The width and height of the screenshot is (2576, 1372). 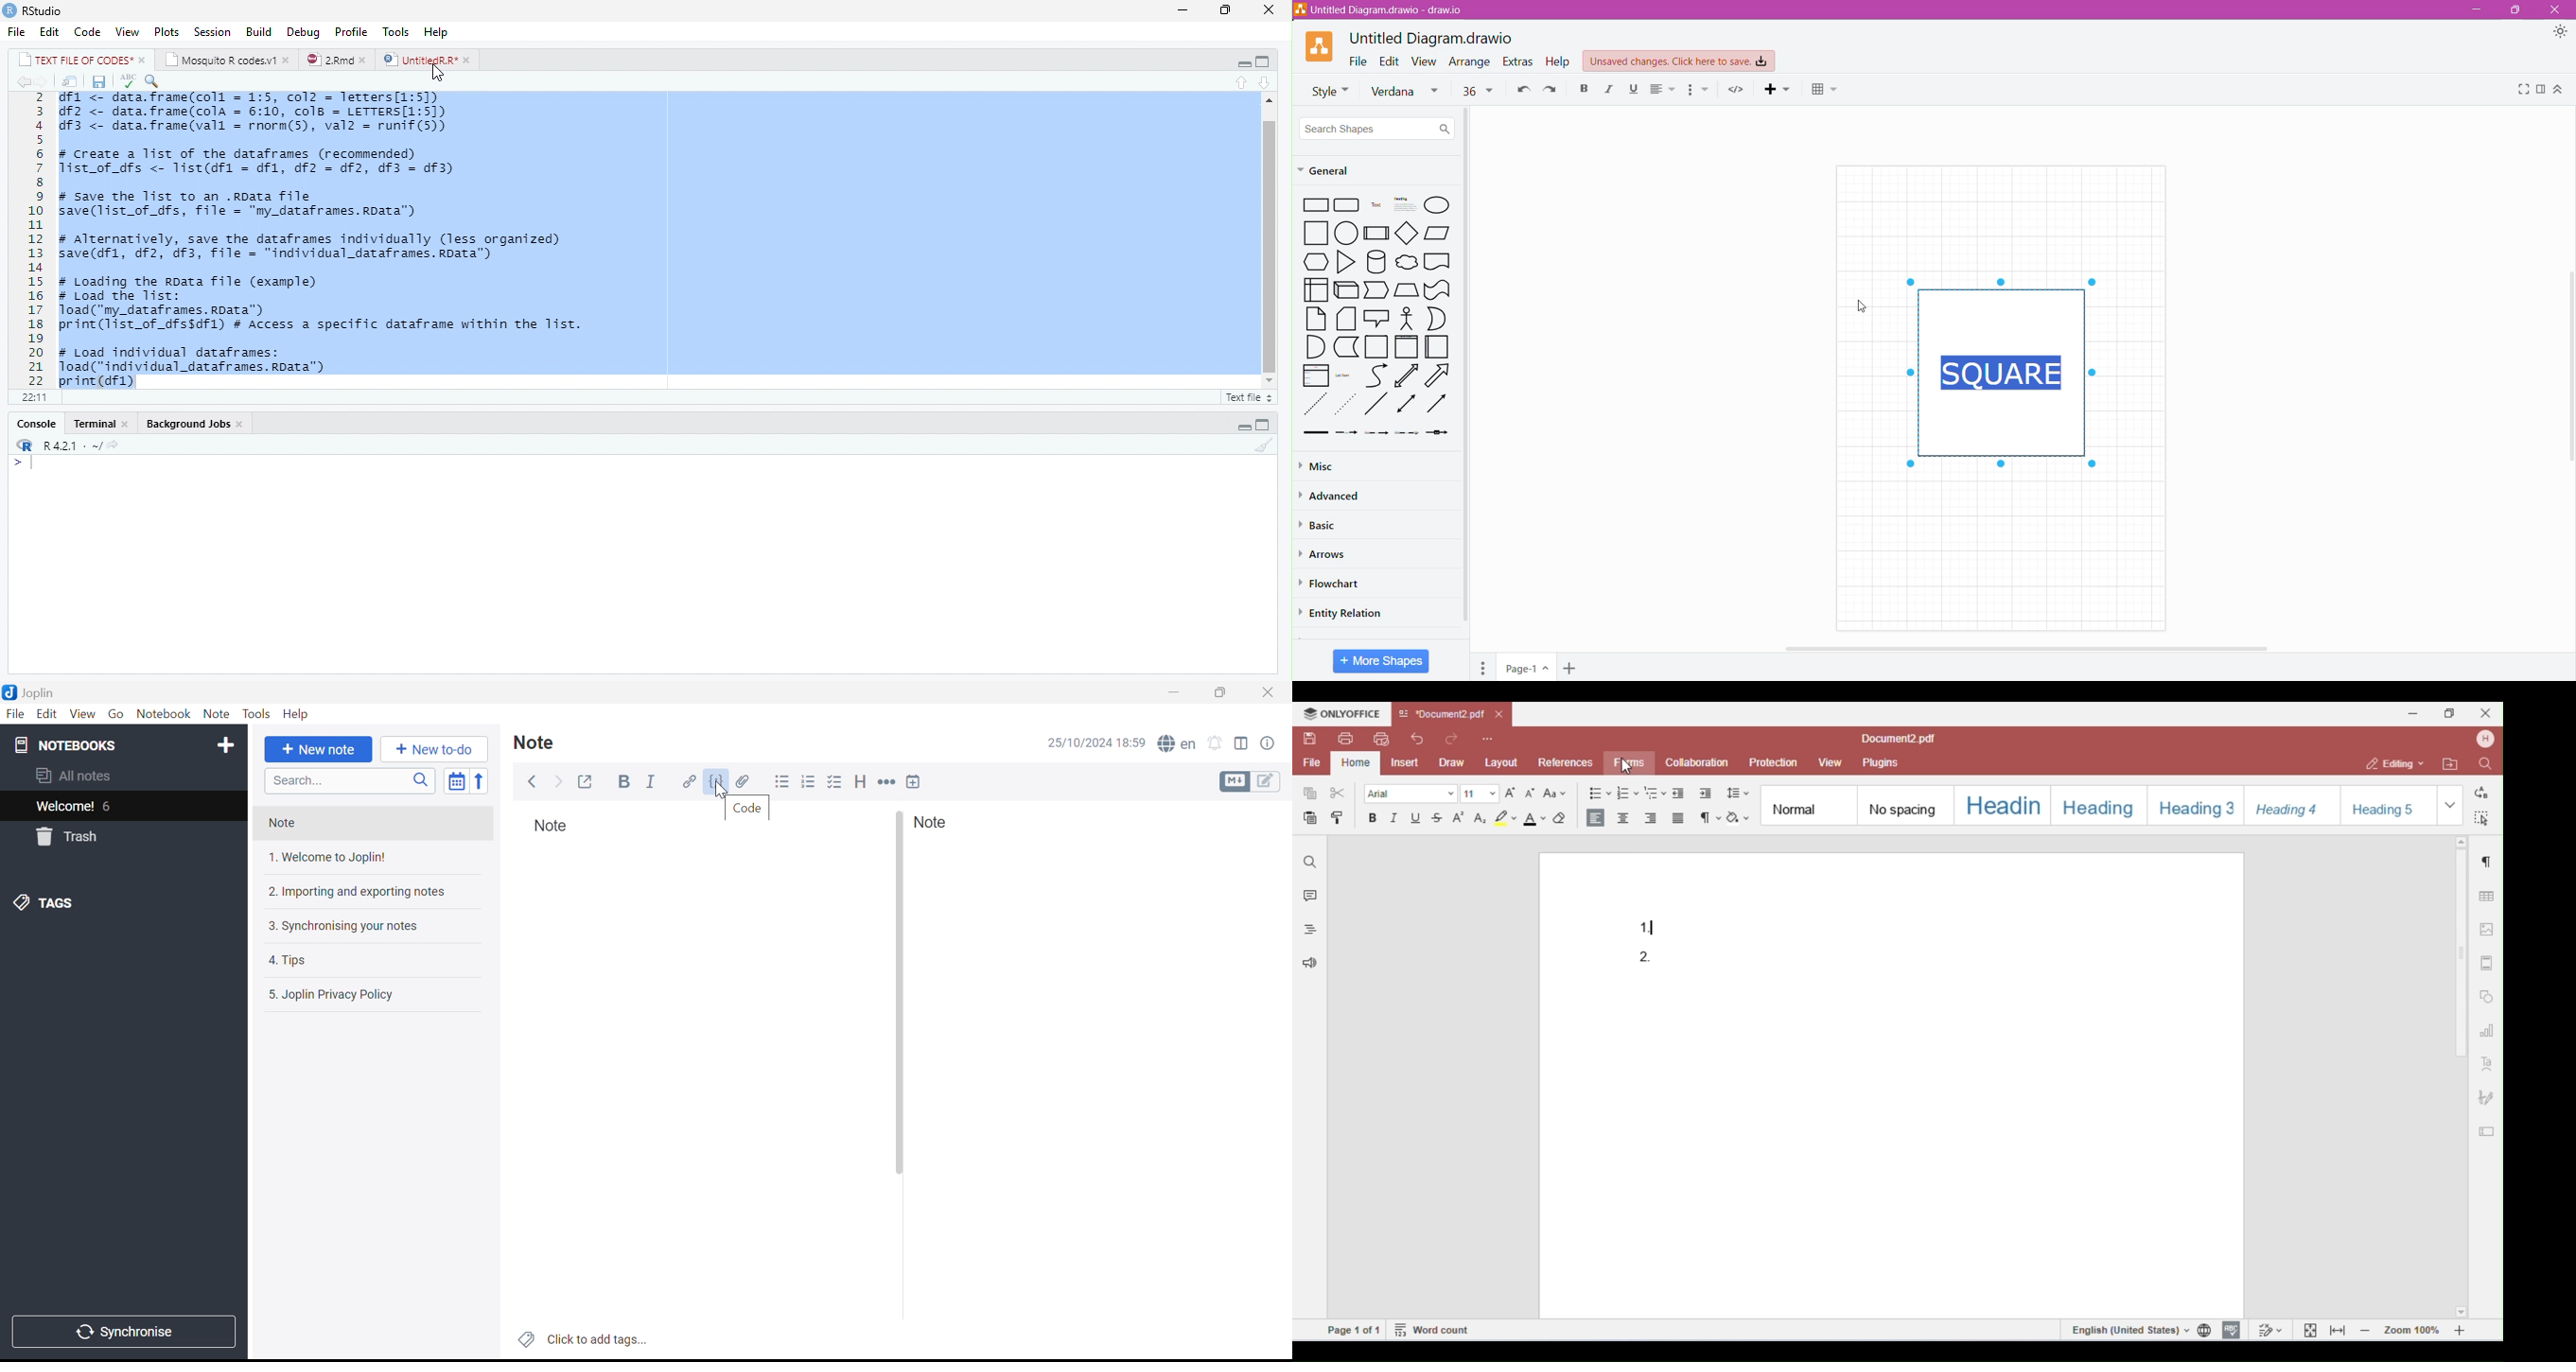 What do you see at coordinates (1247, 396) in the screenshot?
I see `R Script` at bounding box center [1247, 396].